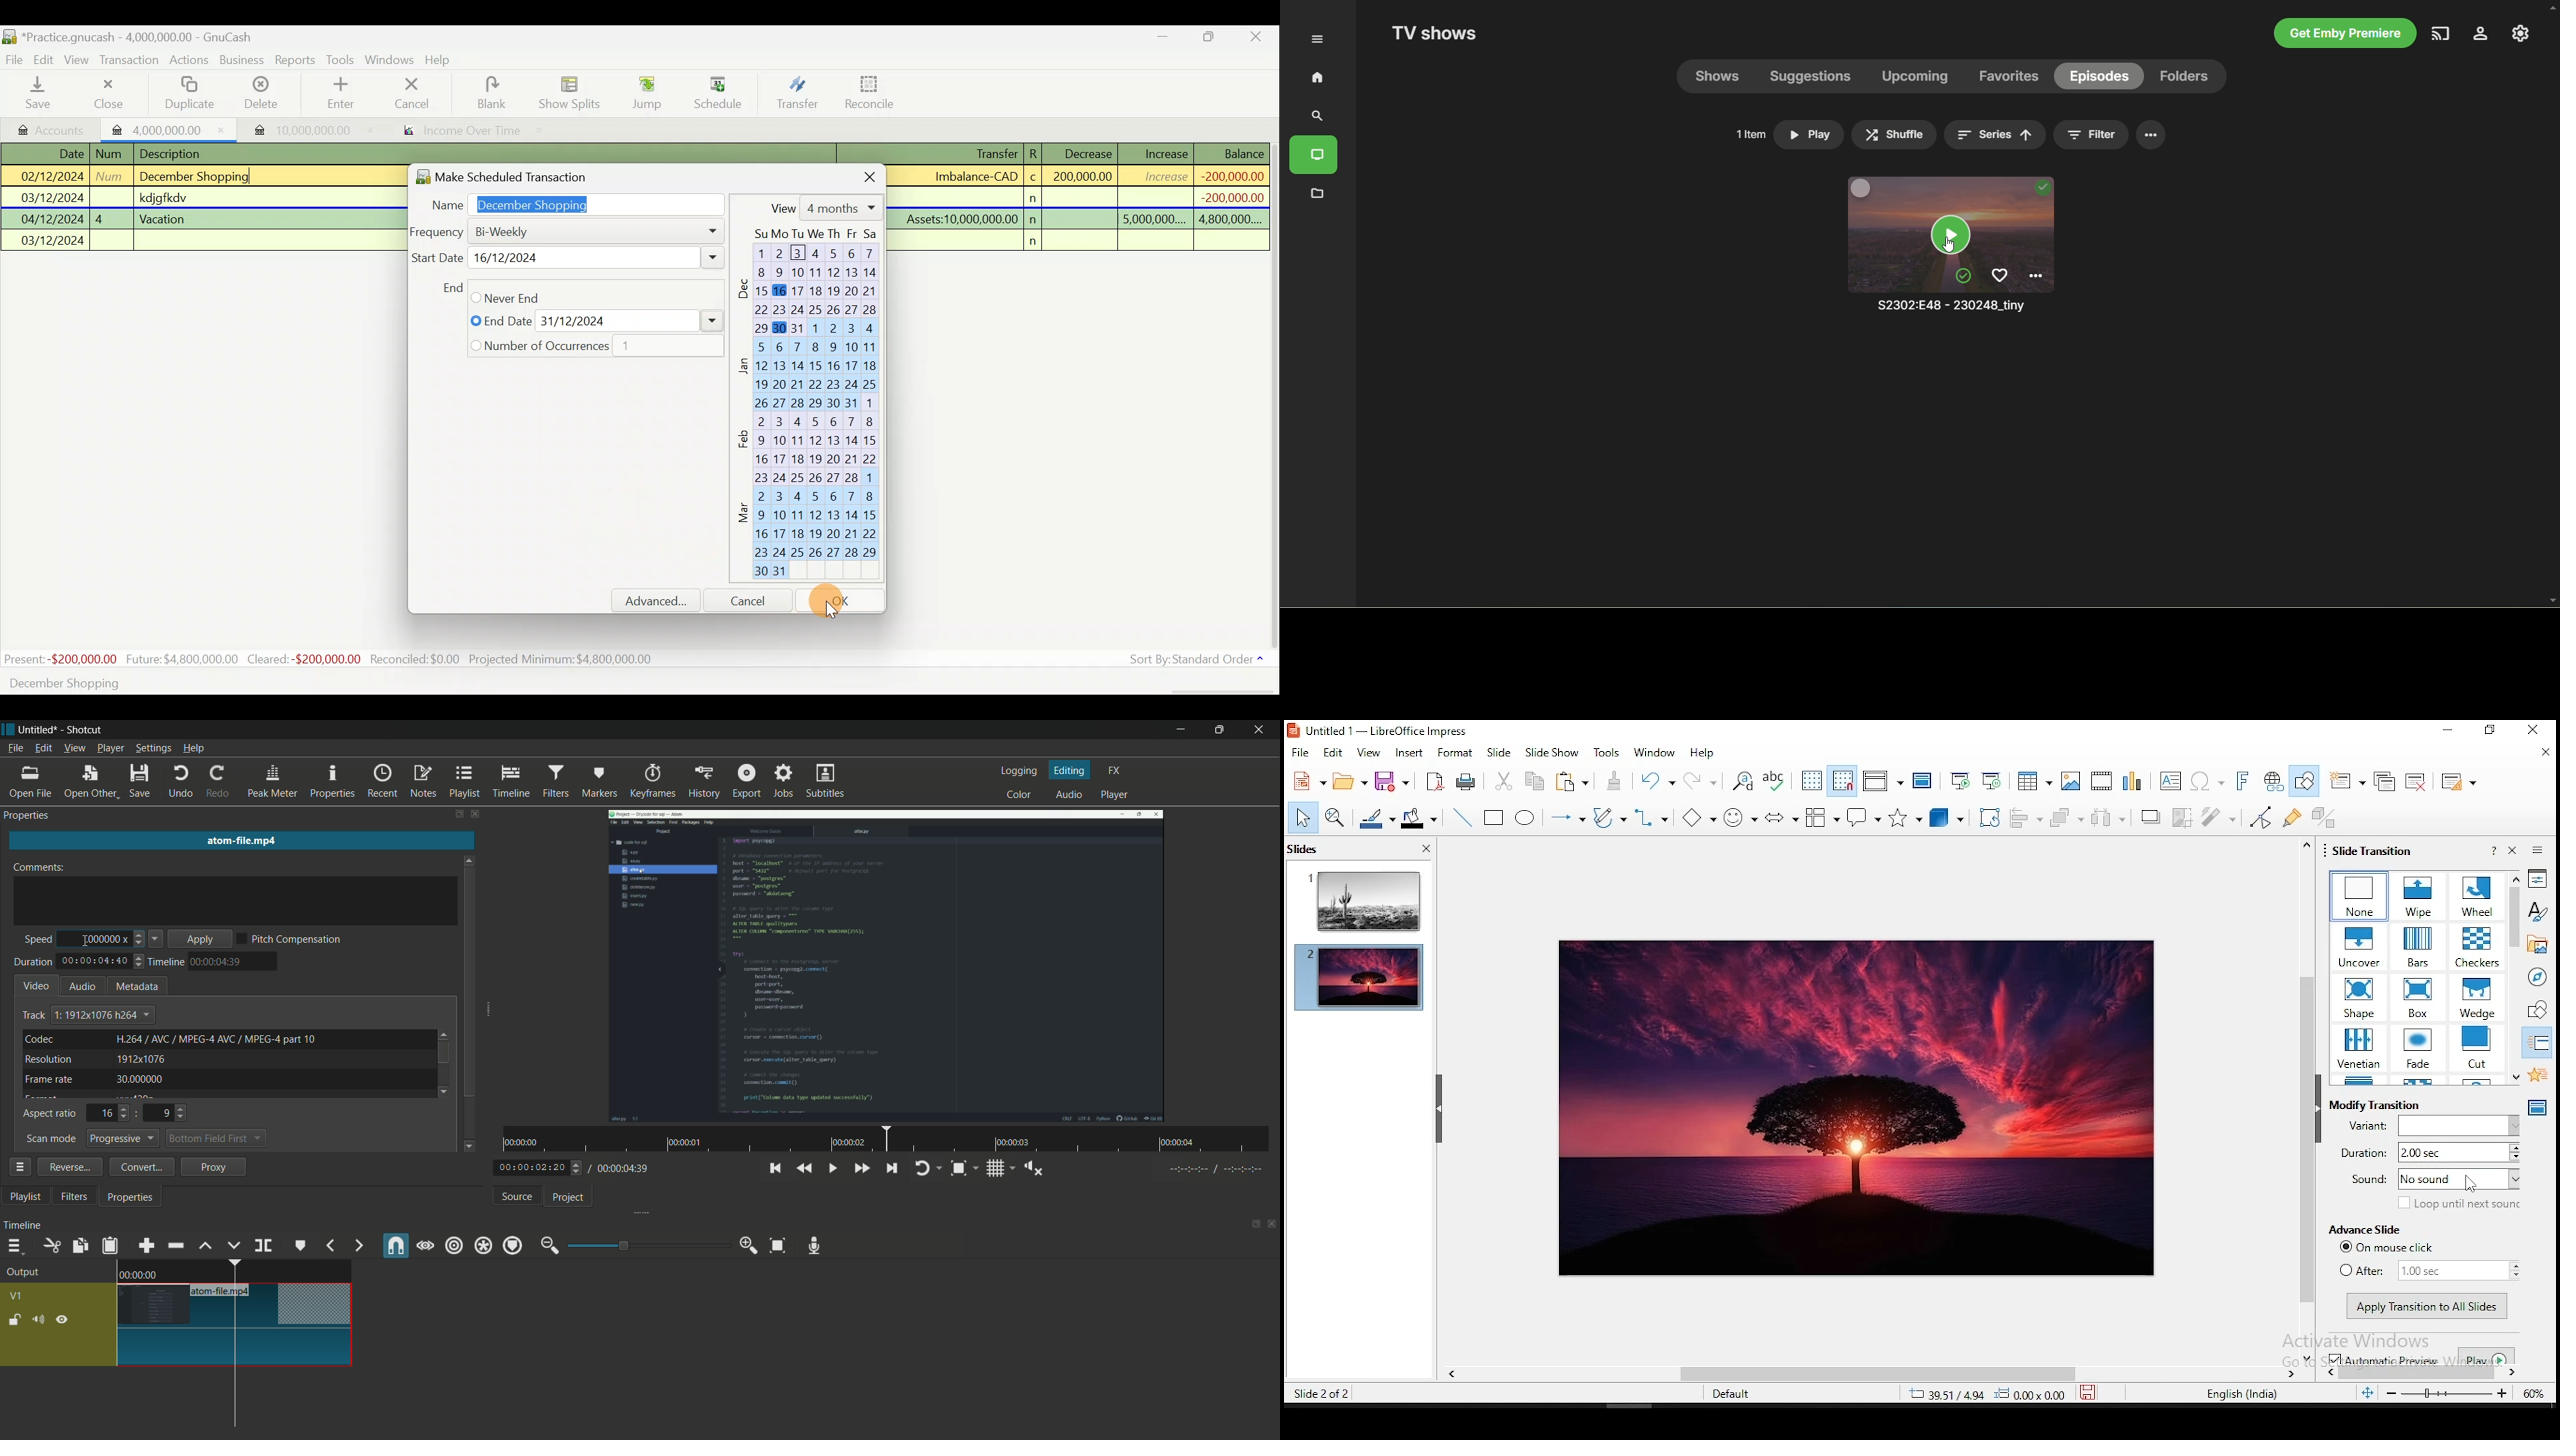  Describe the element at coordinates (2291, 816) in the screenshot. I see `show gluepoint functions` at that location.